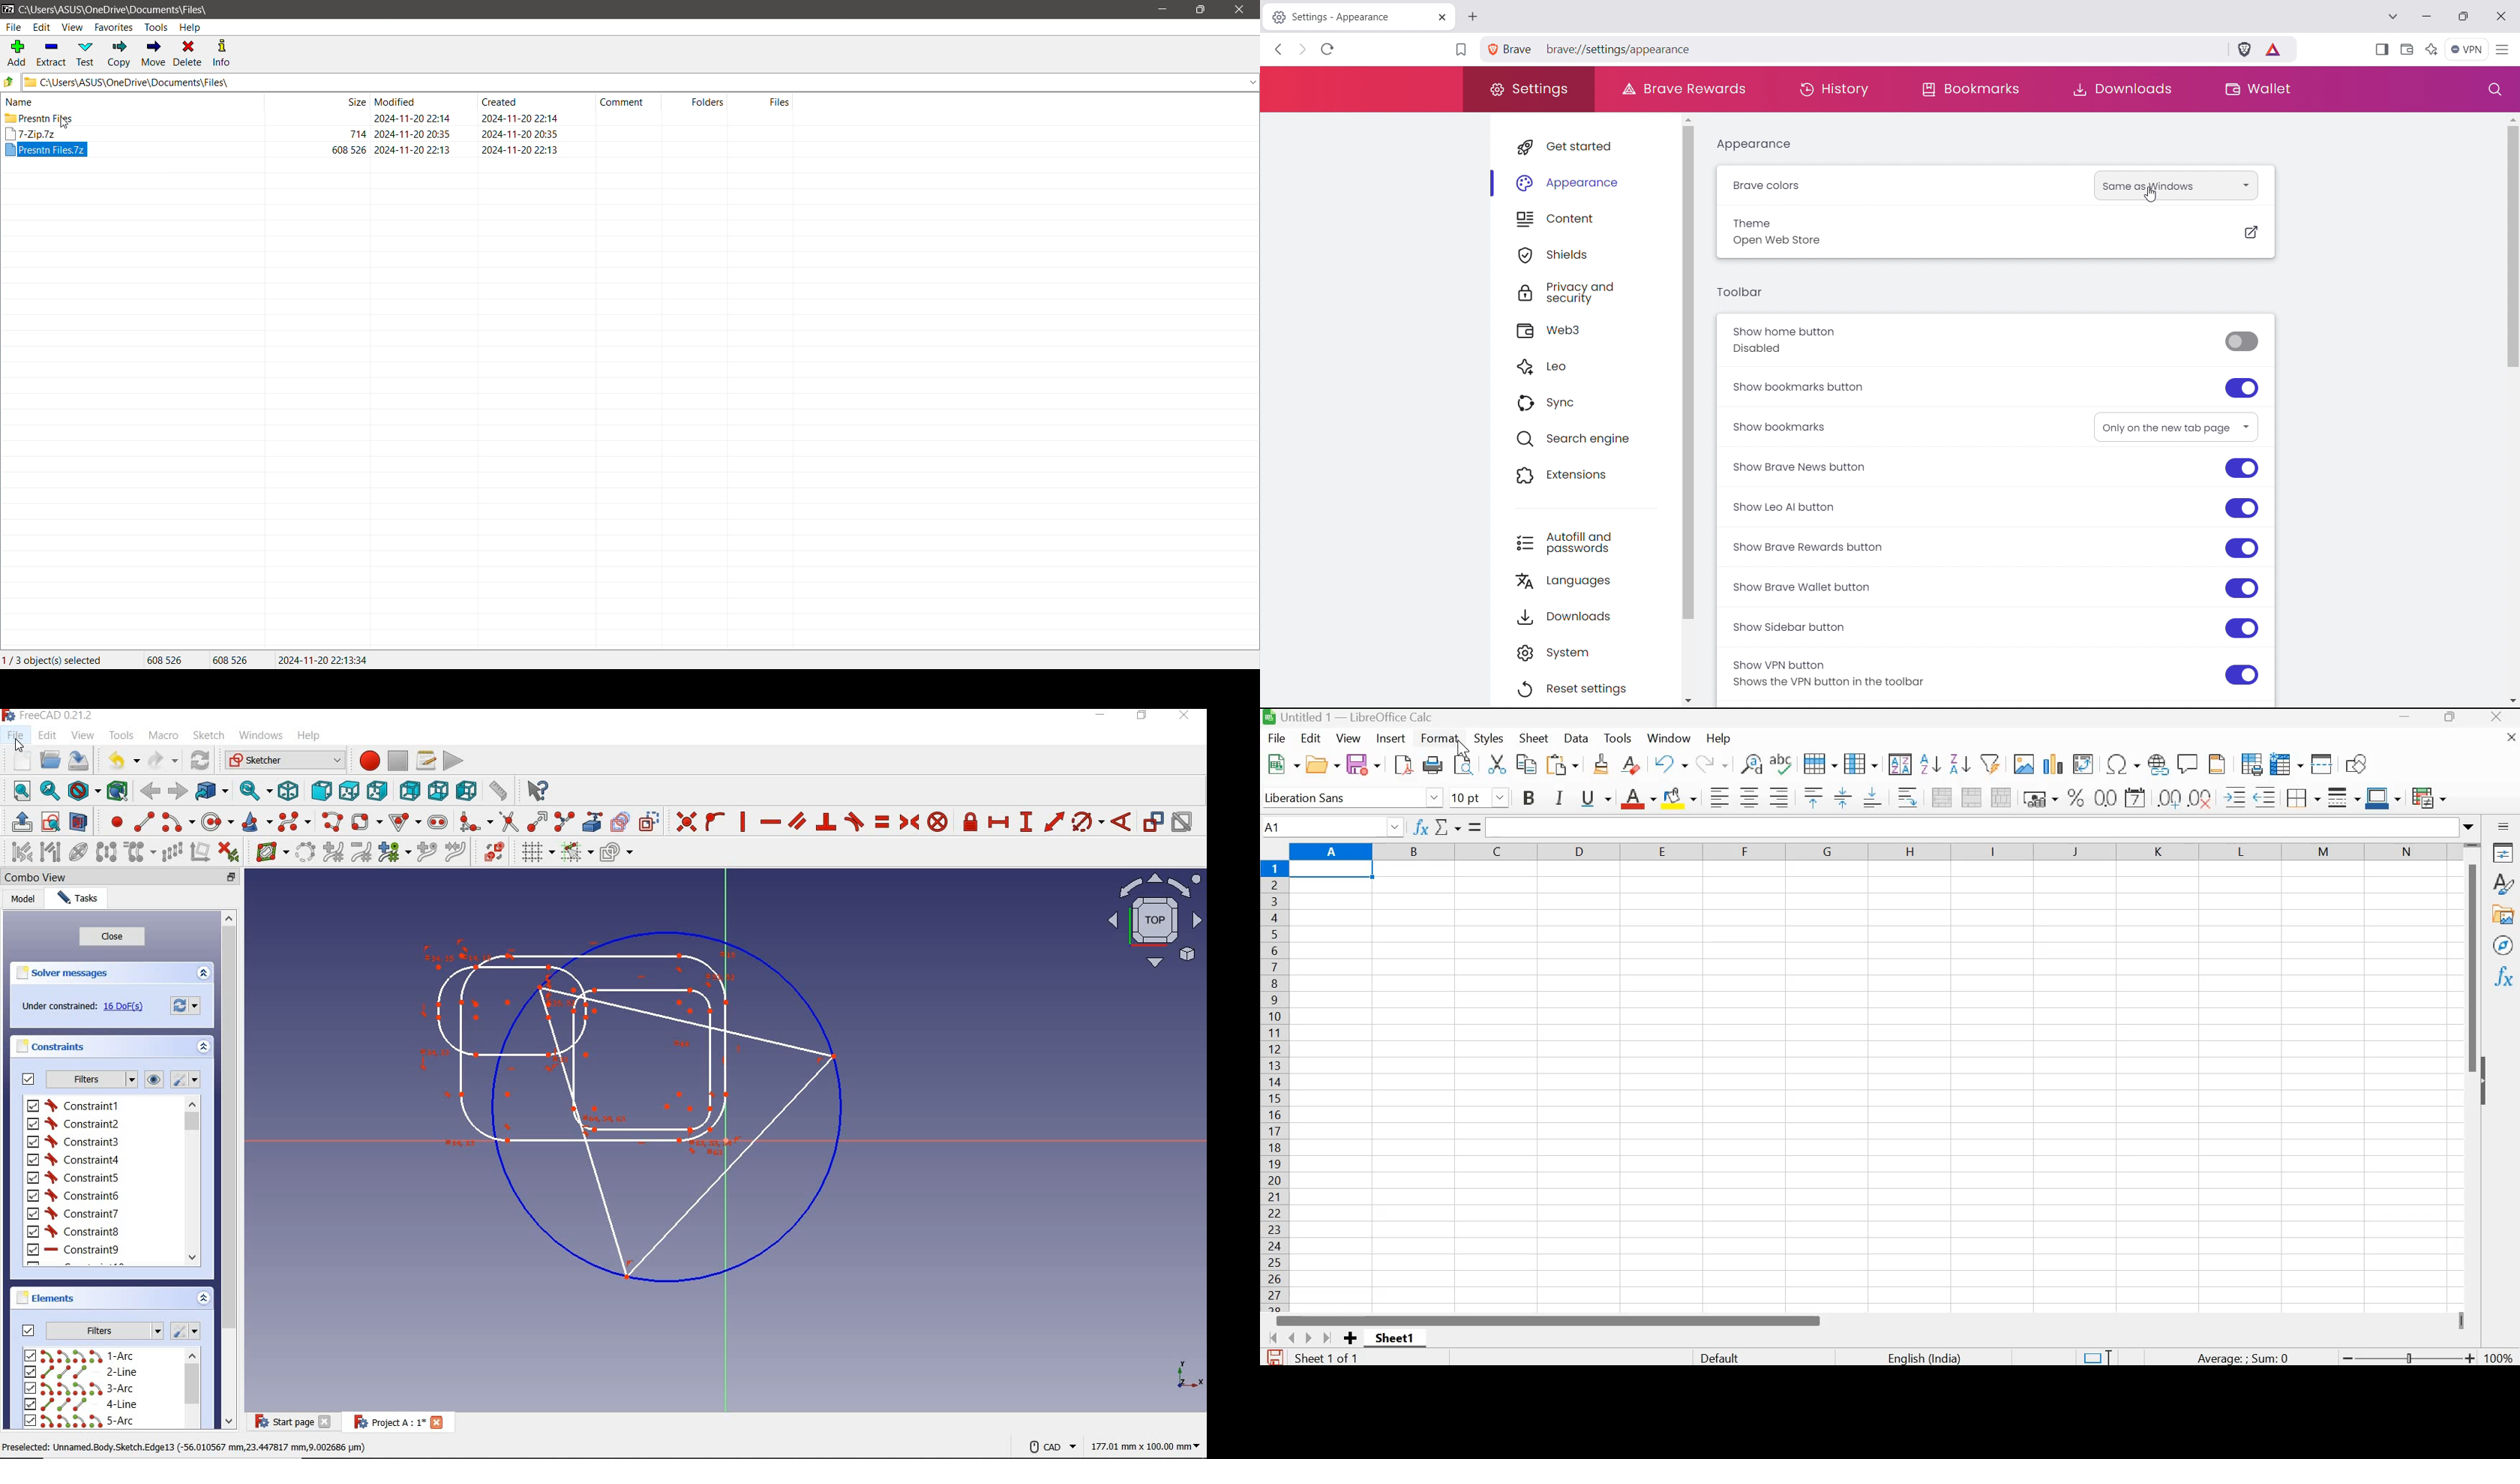  What do you see at coordinates (1152, 921) in the screenshot?
I see `VIEW` at bounding box center [1152, 921].